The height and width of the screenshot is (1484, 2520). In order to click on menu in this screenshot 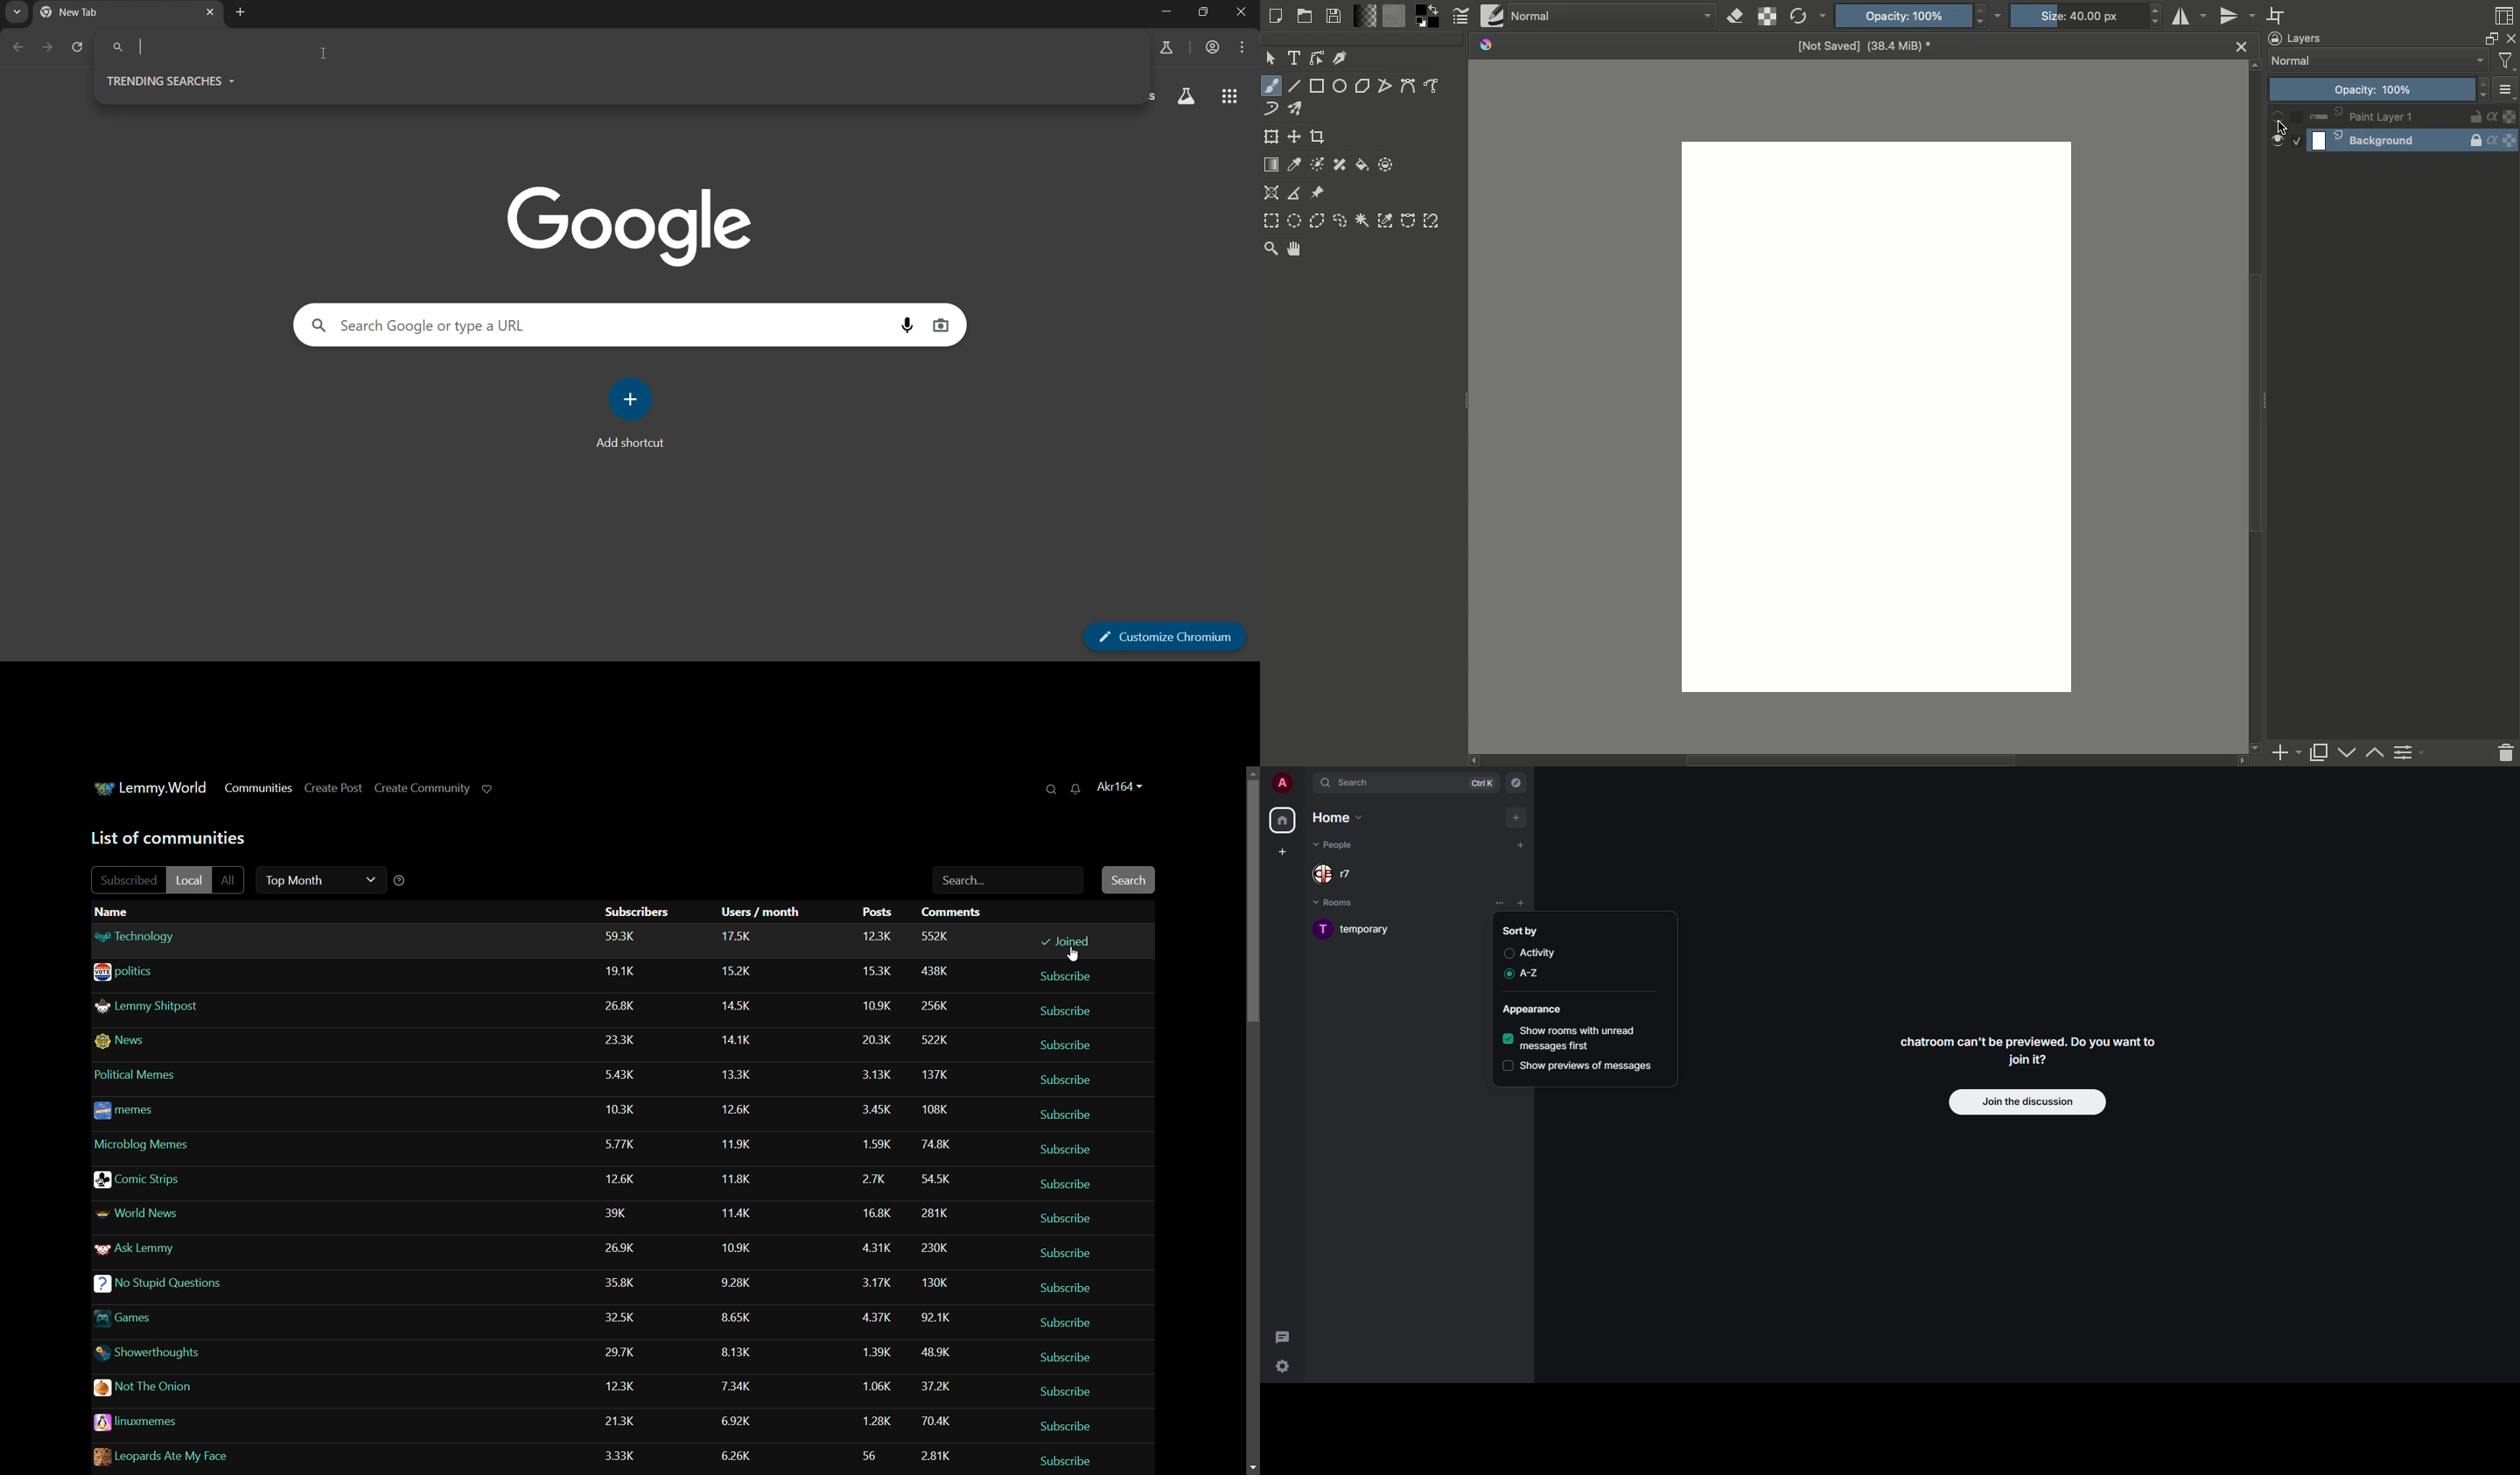, I will do `click(1243, 48)`.